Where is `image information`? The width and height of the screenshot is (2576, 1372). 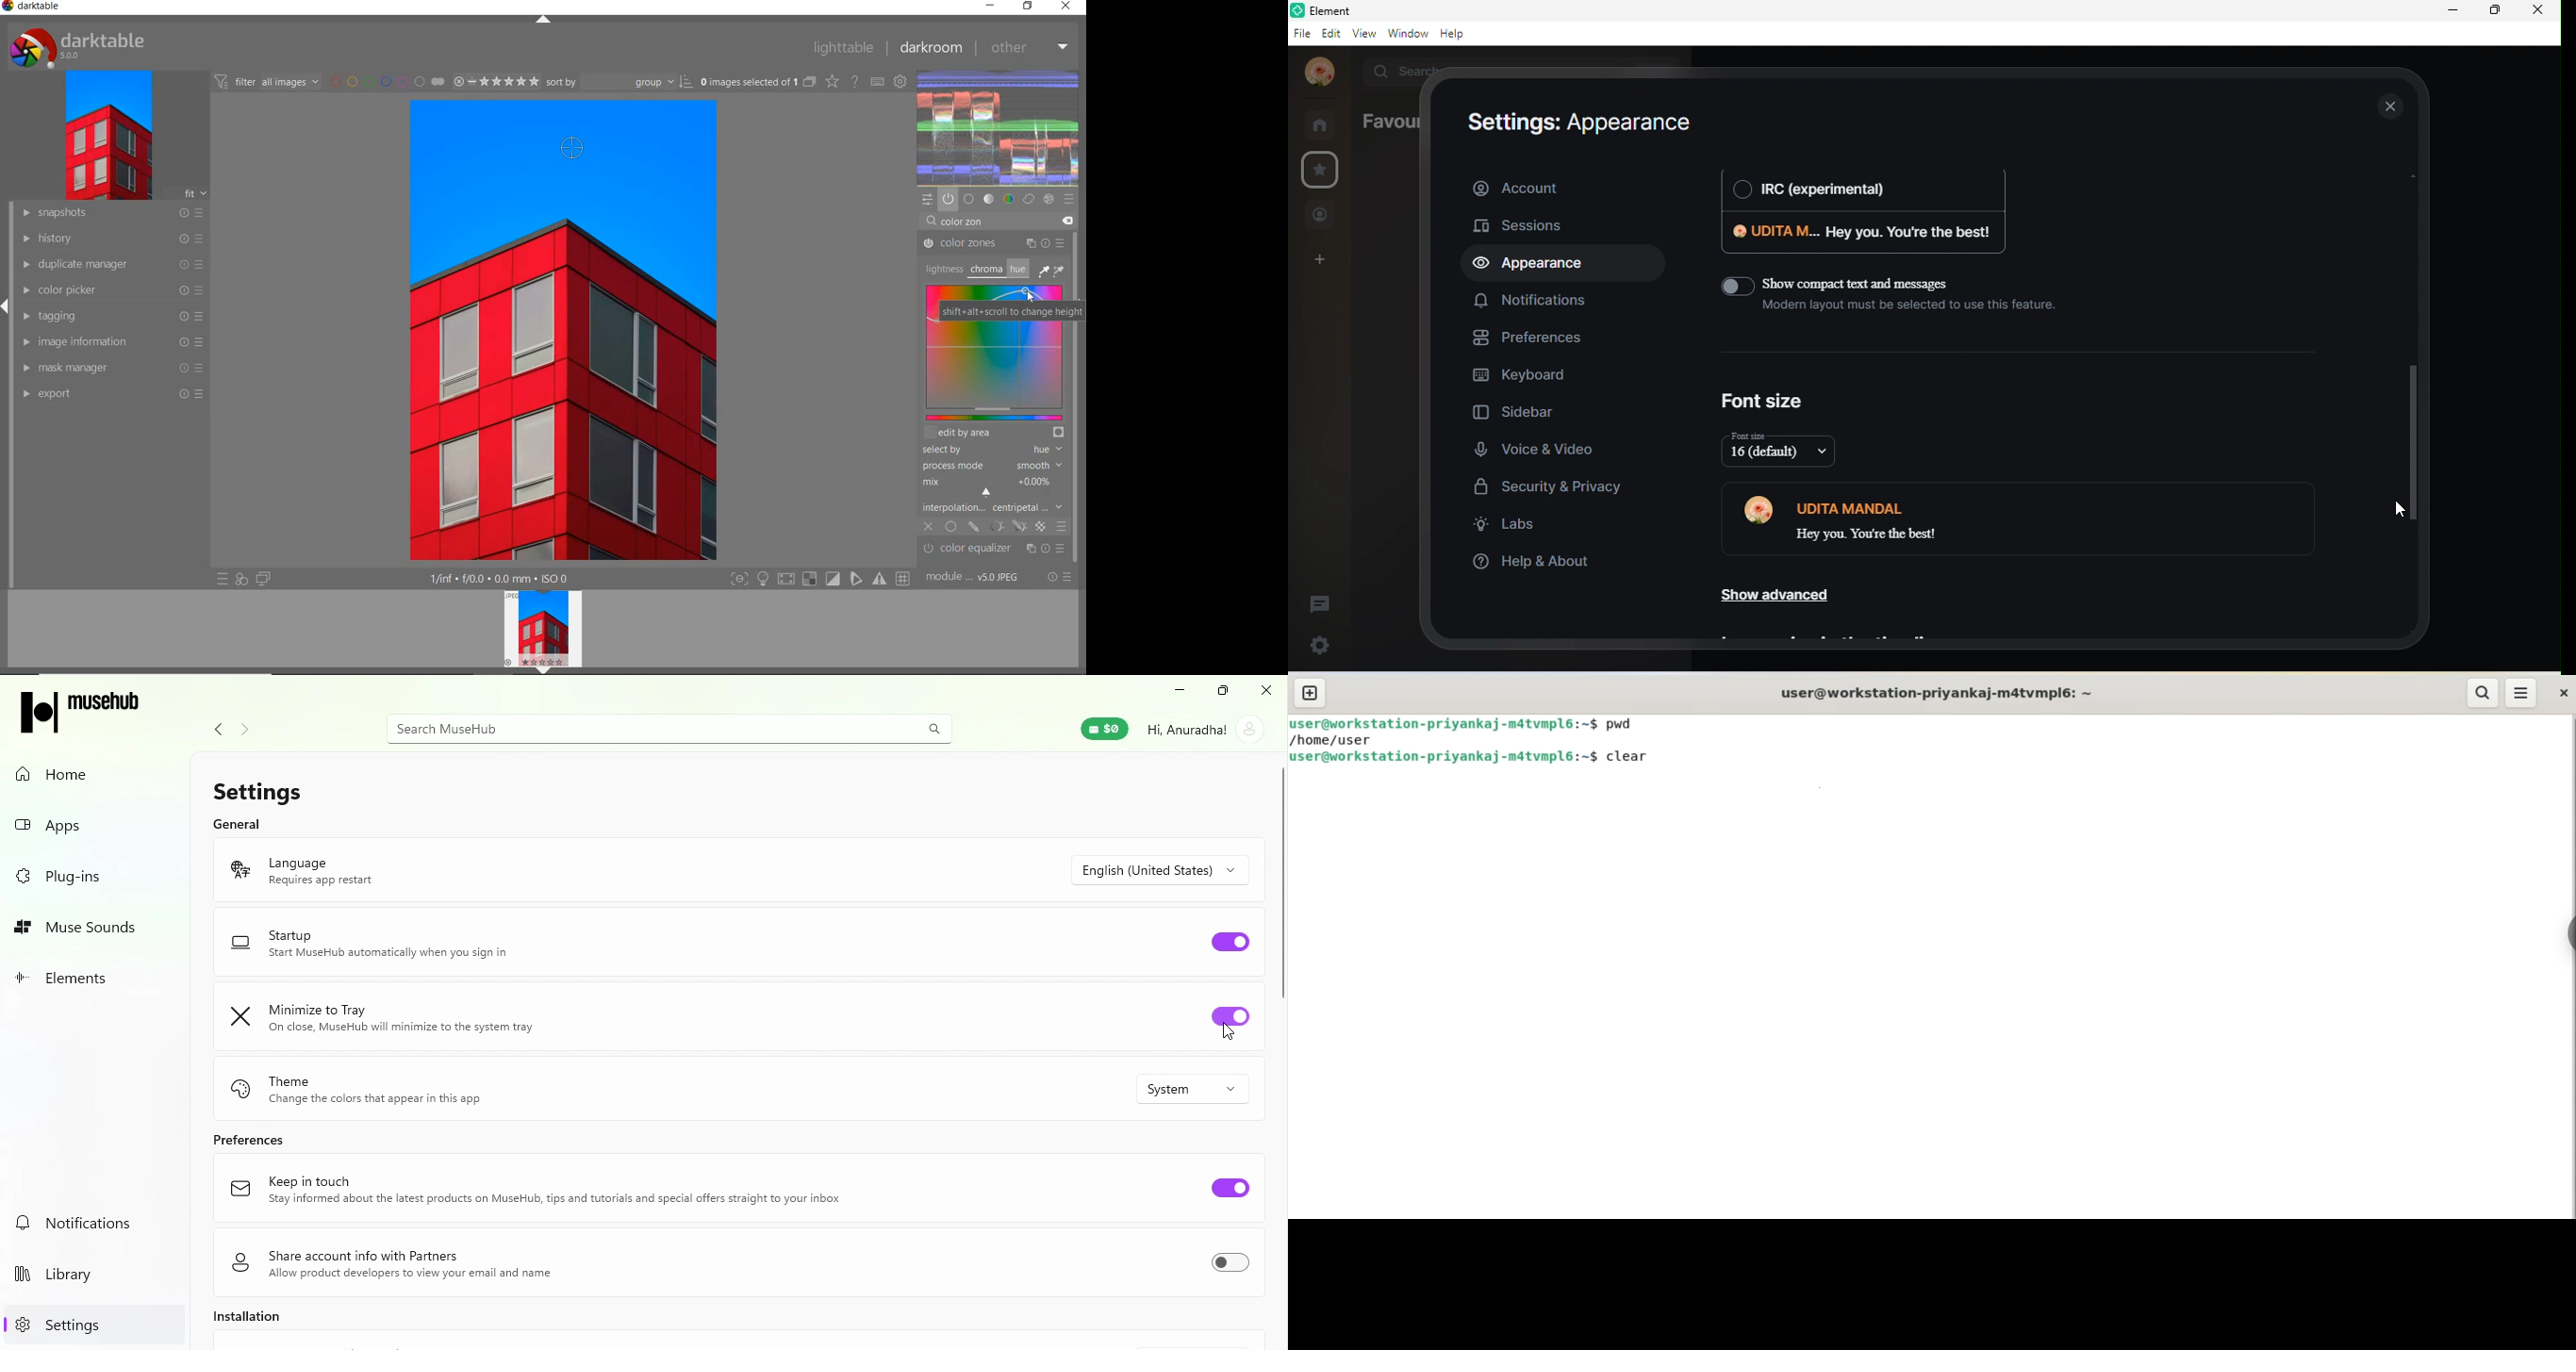 image information is located at coordinates (111, 343).